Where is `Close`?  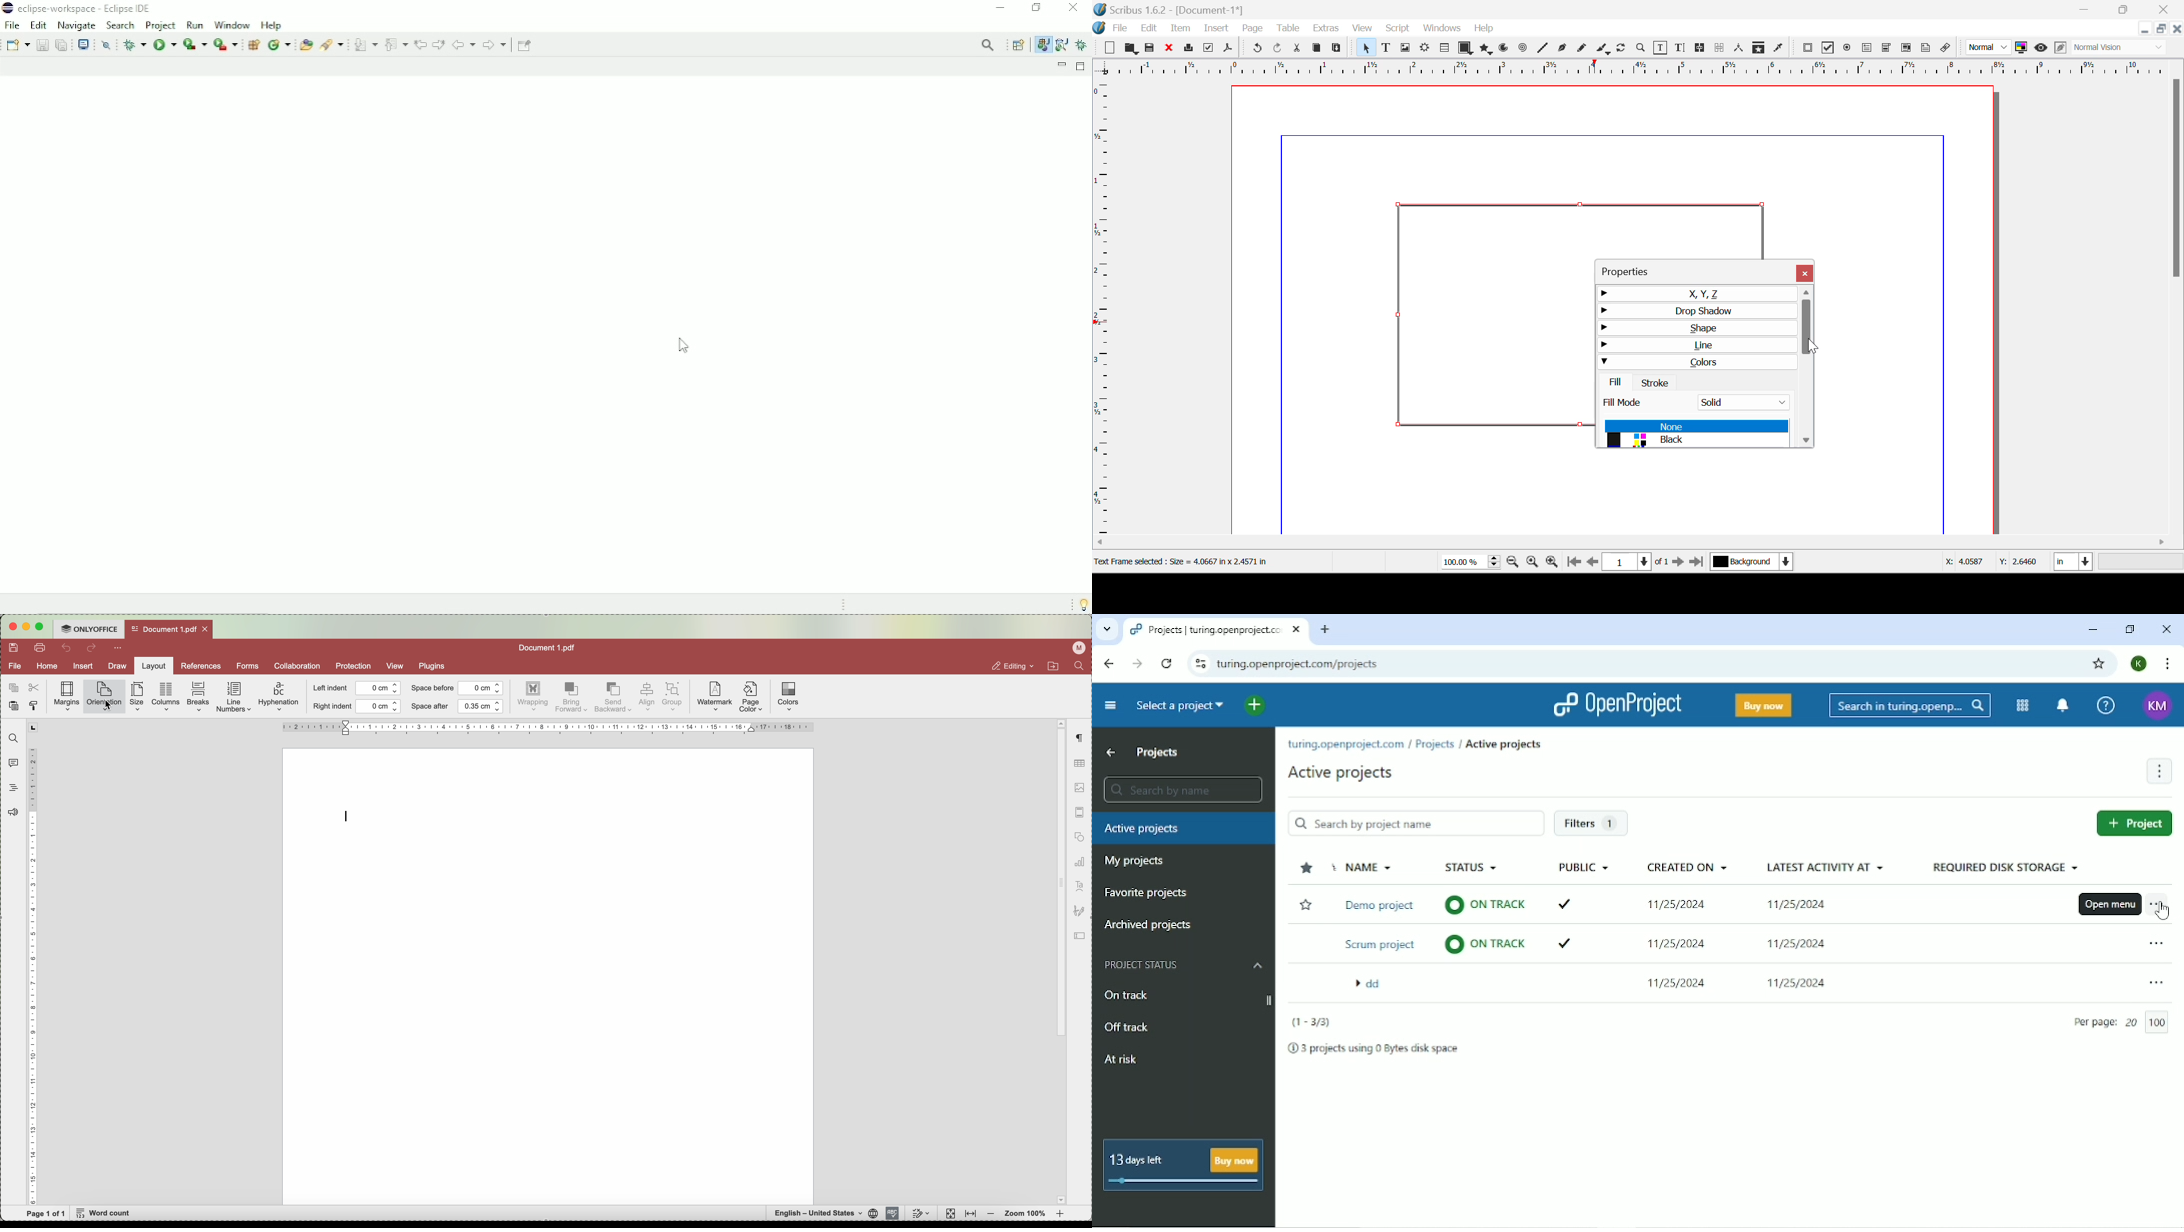 Close is located at coordinates (2168, 630).